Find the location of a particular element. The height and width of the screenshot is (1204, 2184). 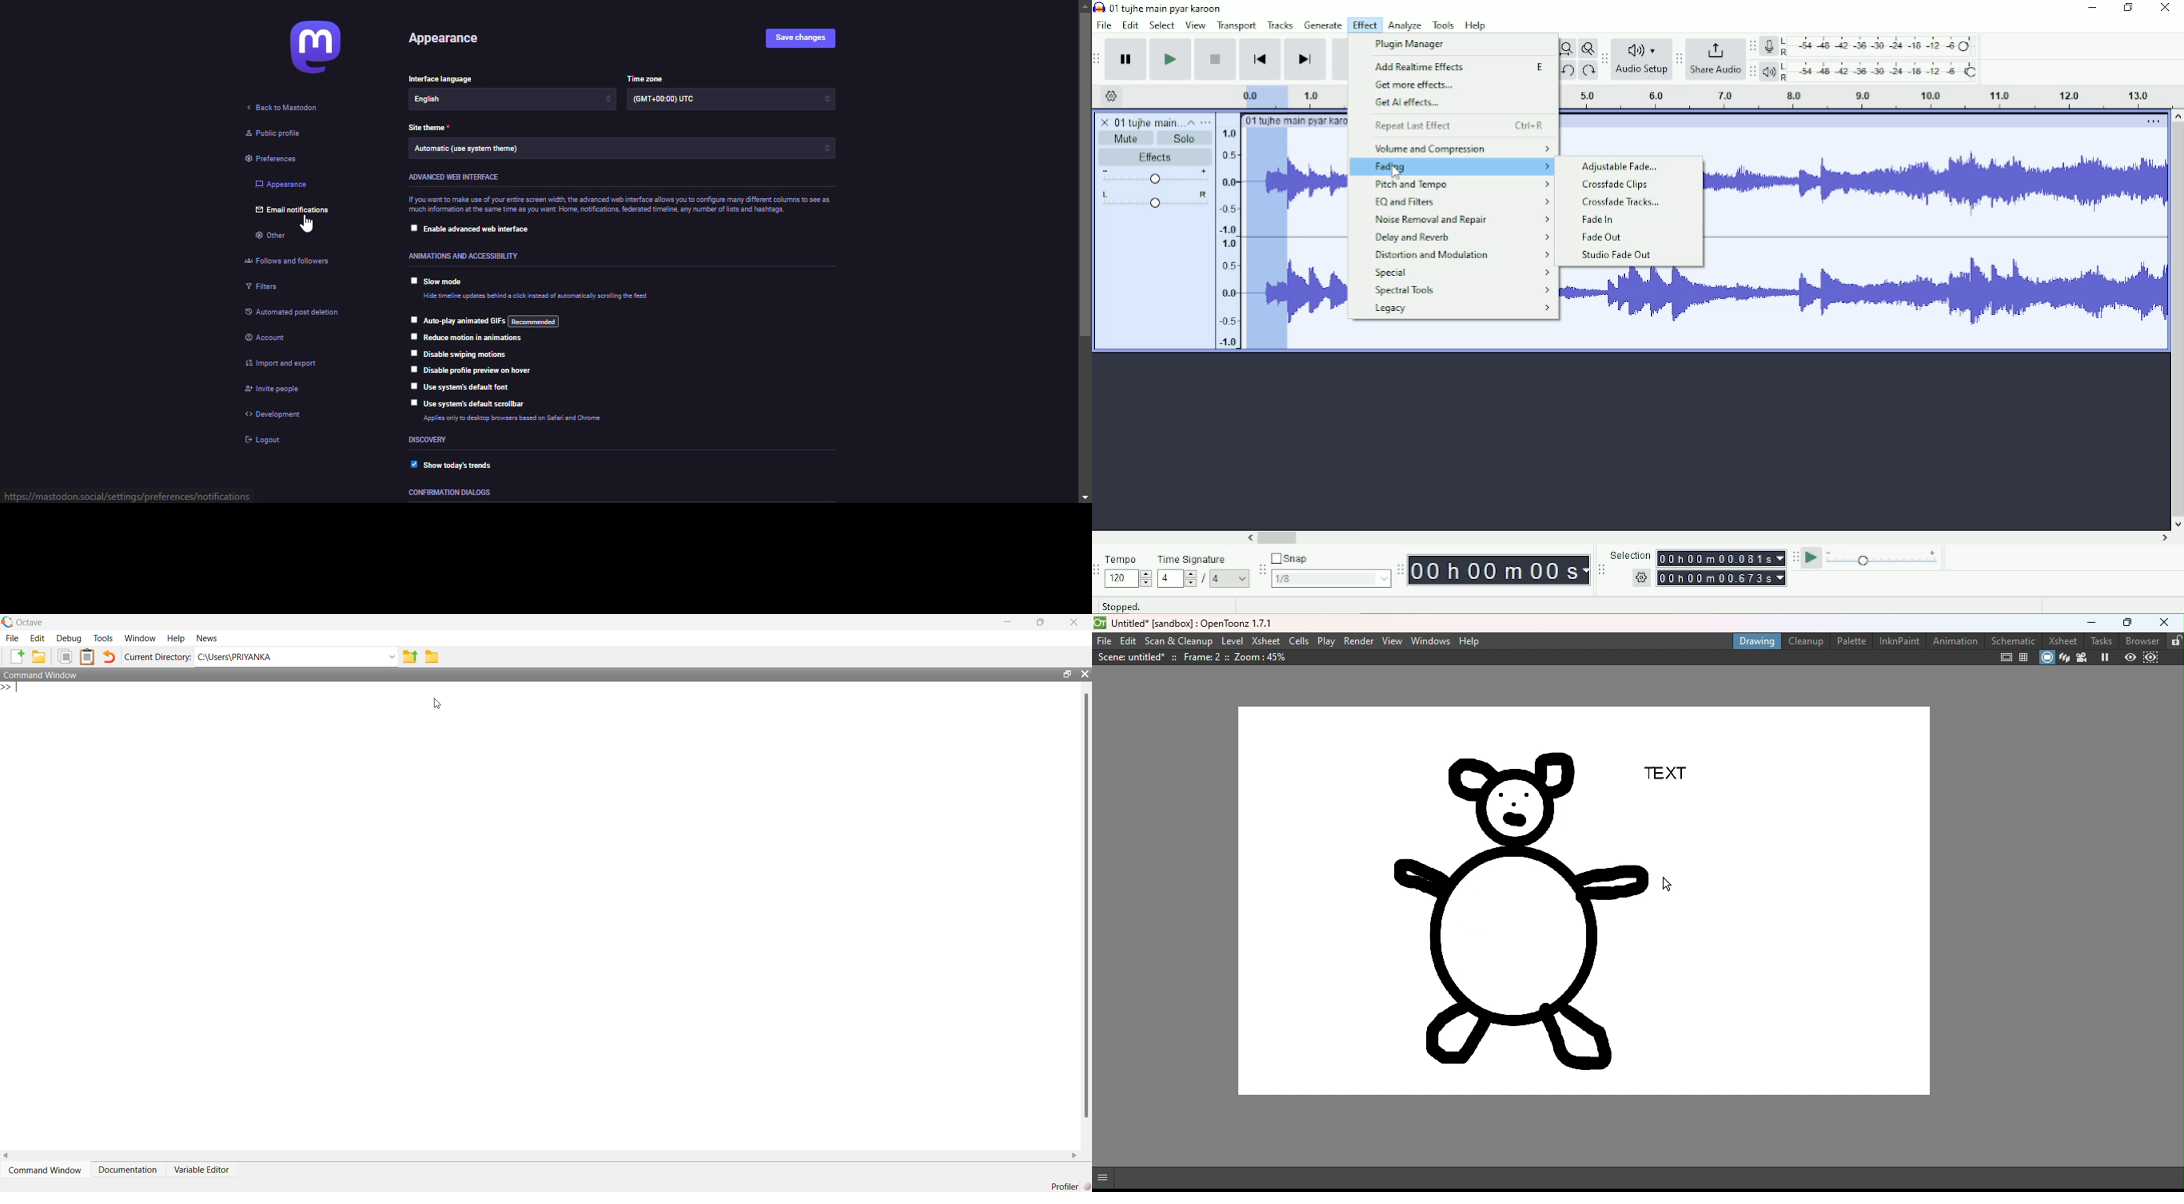

click to select is located at coordinates (413, 352).